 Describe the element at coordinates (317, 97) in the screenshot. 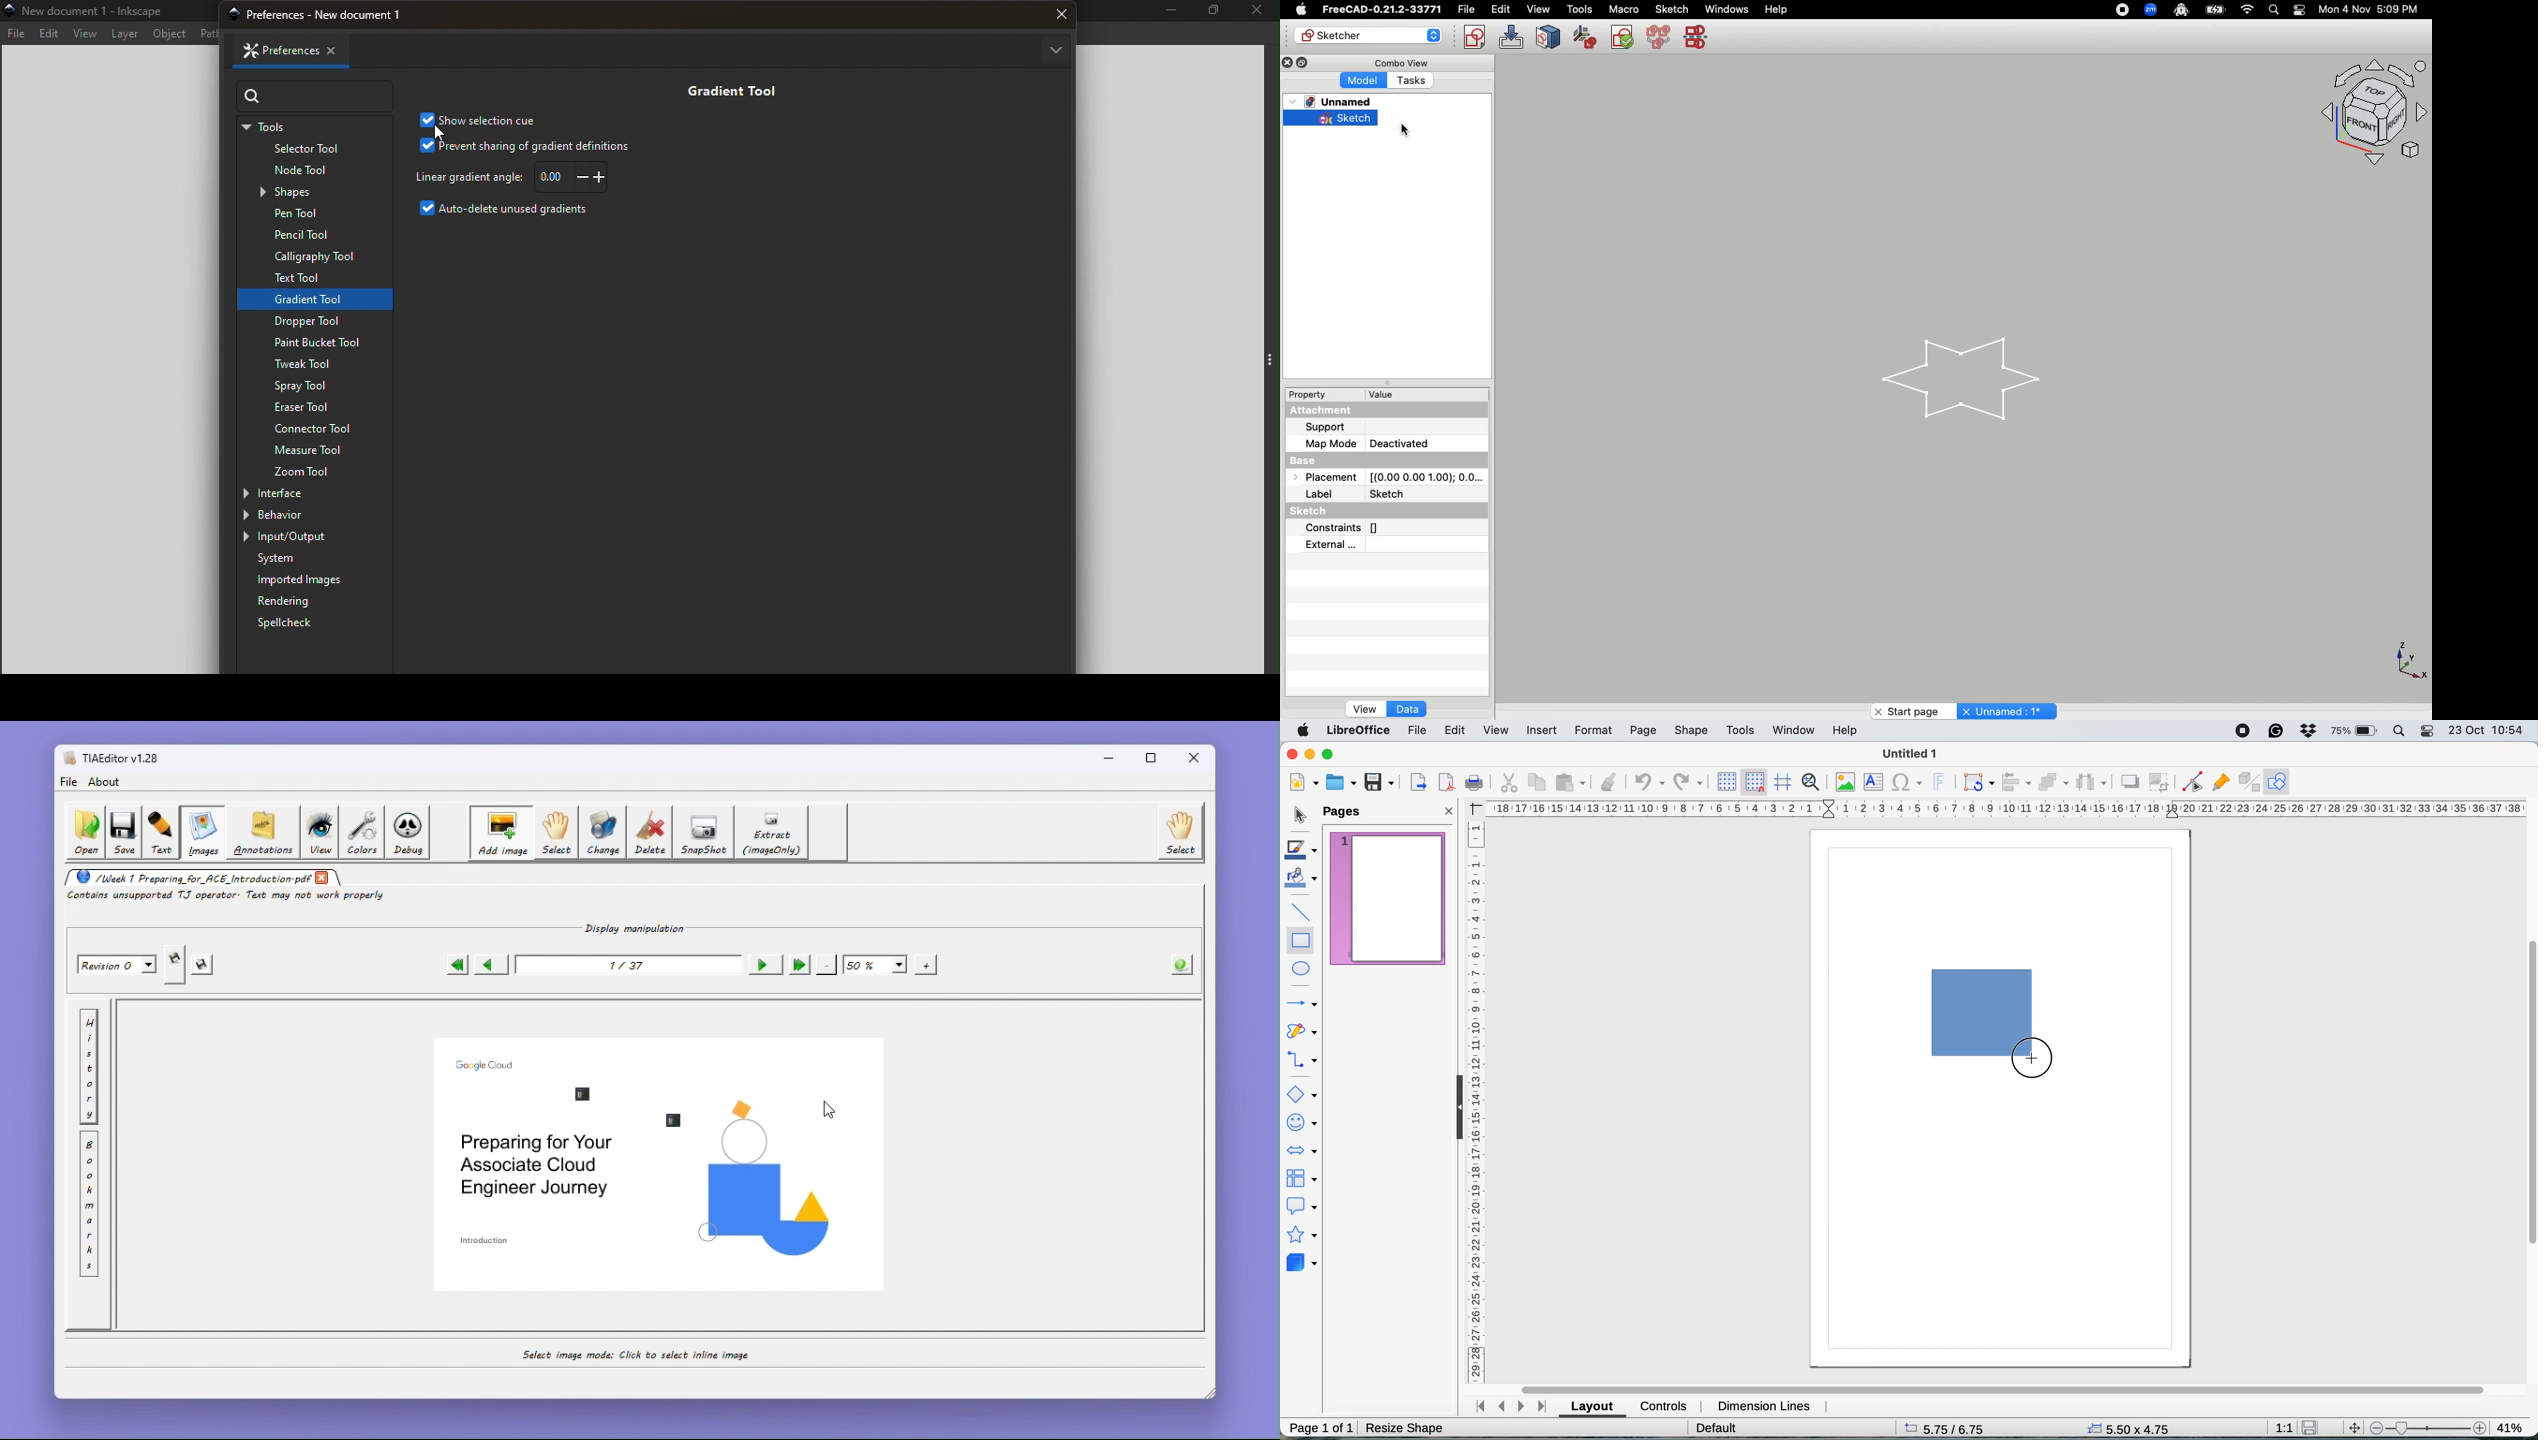

I see `Search bar` at that location.